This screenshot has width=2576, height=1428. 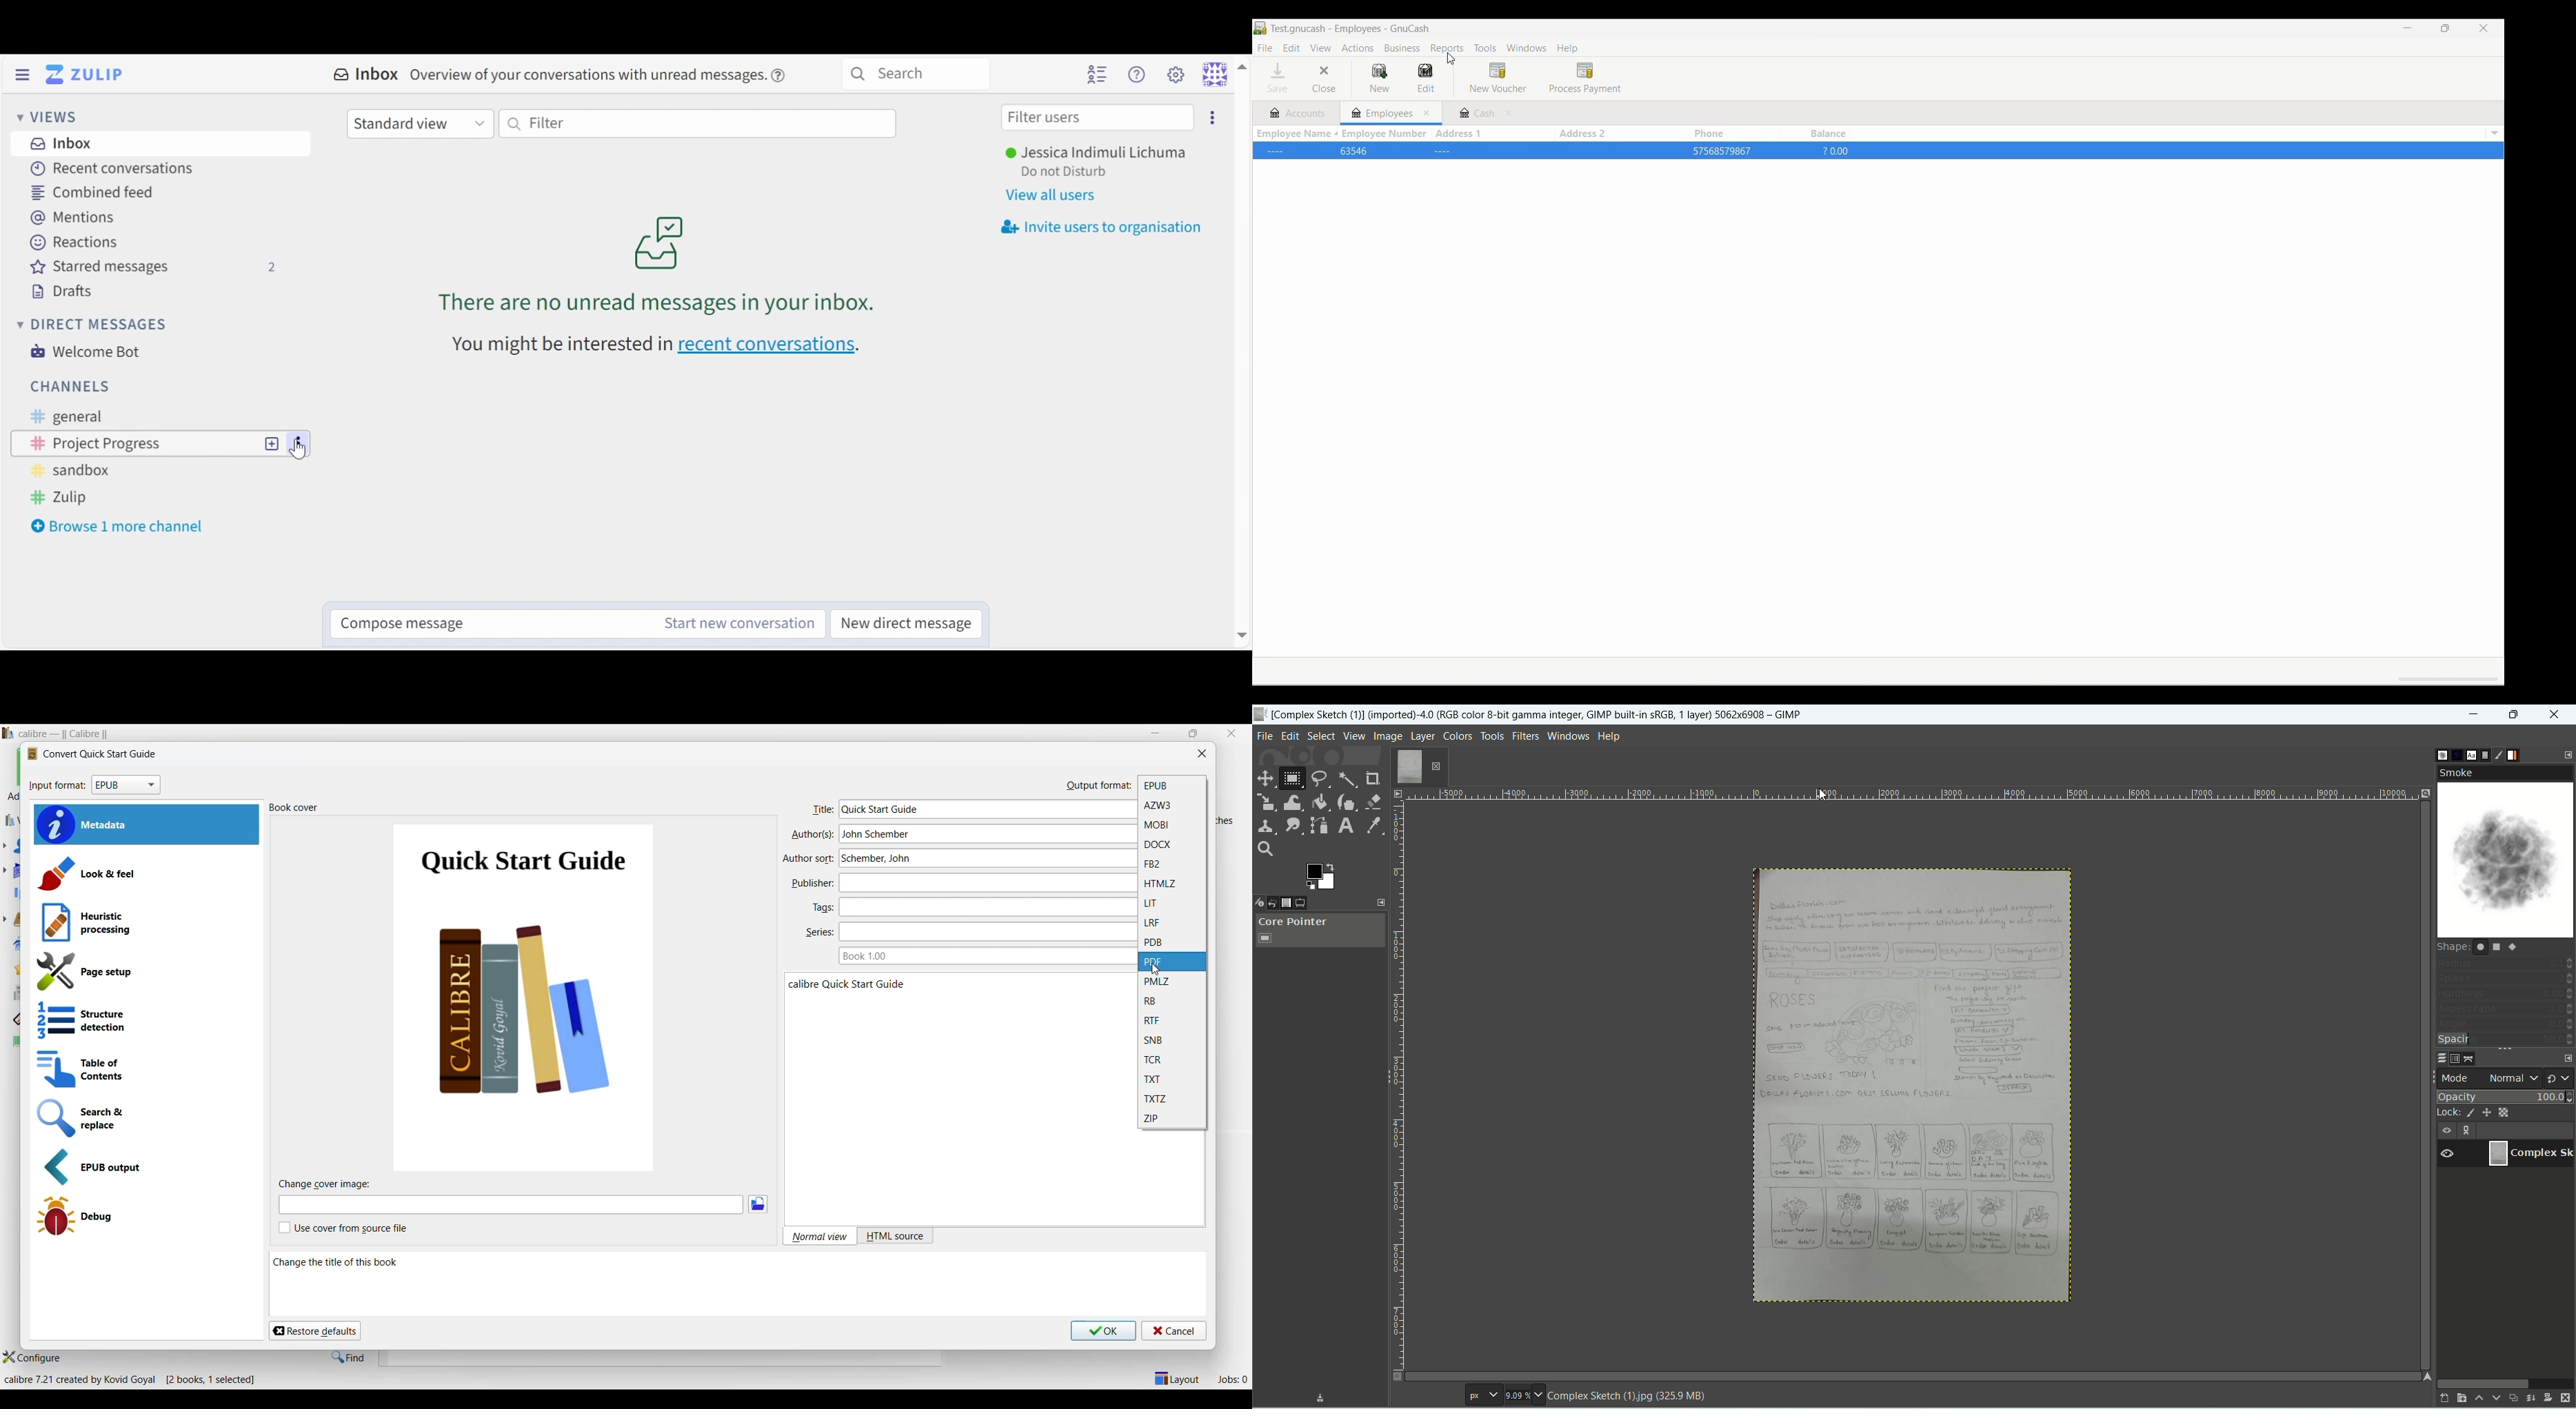 I want to click on [Complex Sketch (1)] (imported)-4.0 (RGB color 8-bit gamma integer, GIMP built-in sRGB, 1 layer) 5062x6908 — GIMP, so click(x=1536, y=715).